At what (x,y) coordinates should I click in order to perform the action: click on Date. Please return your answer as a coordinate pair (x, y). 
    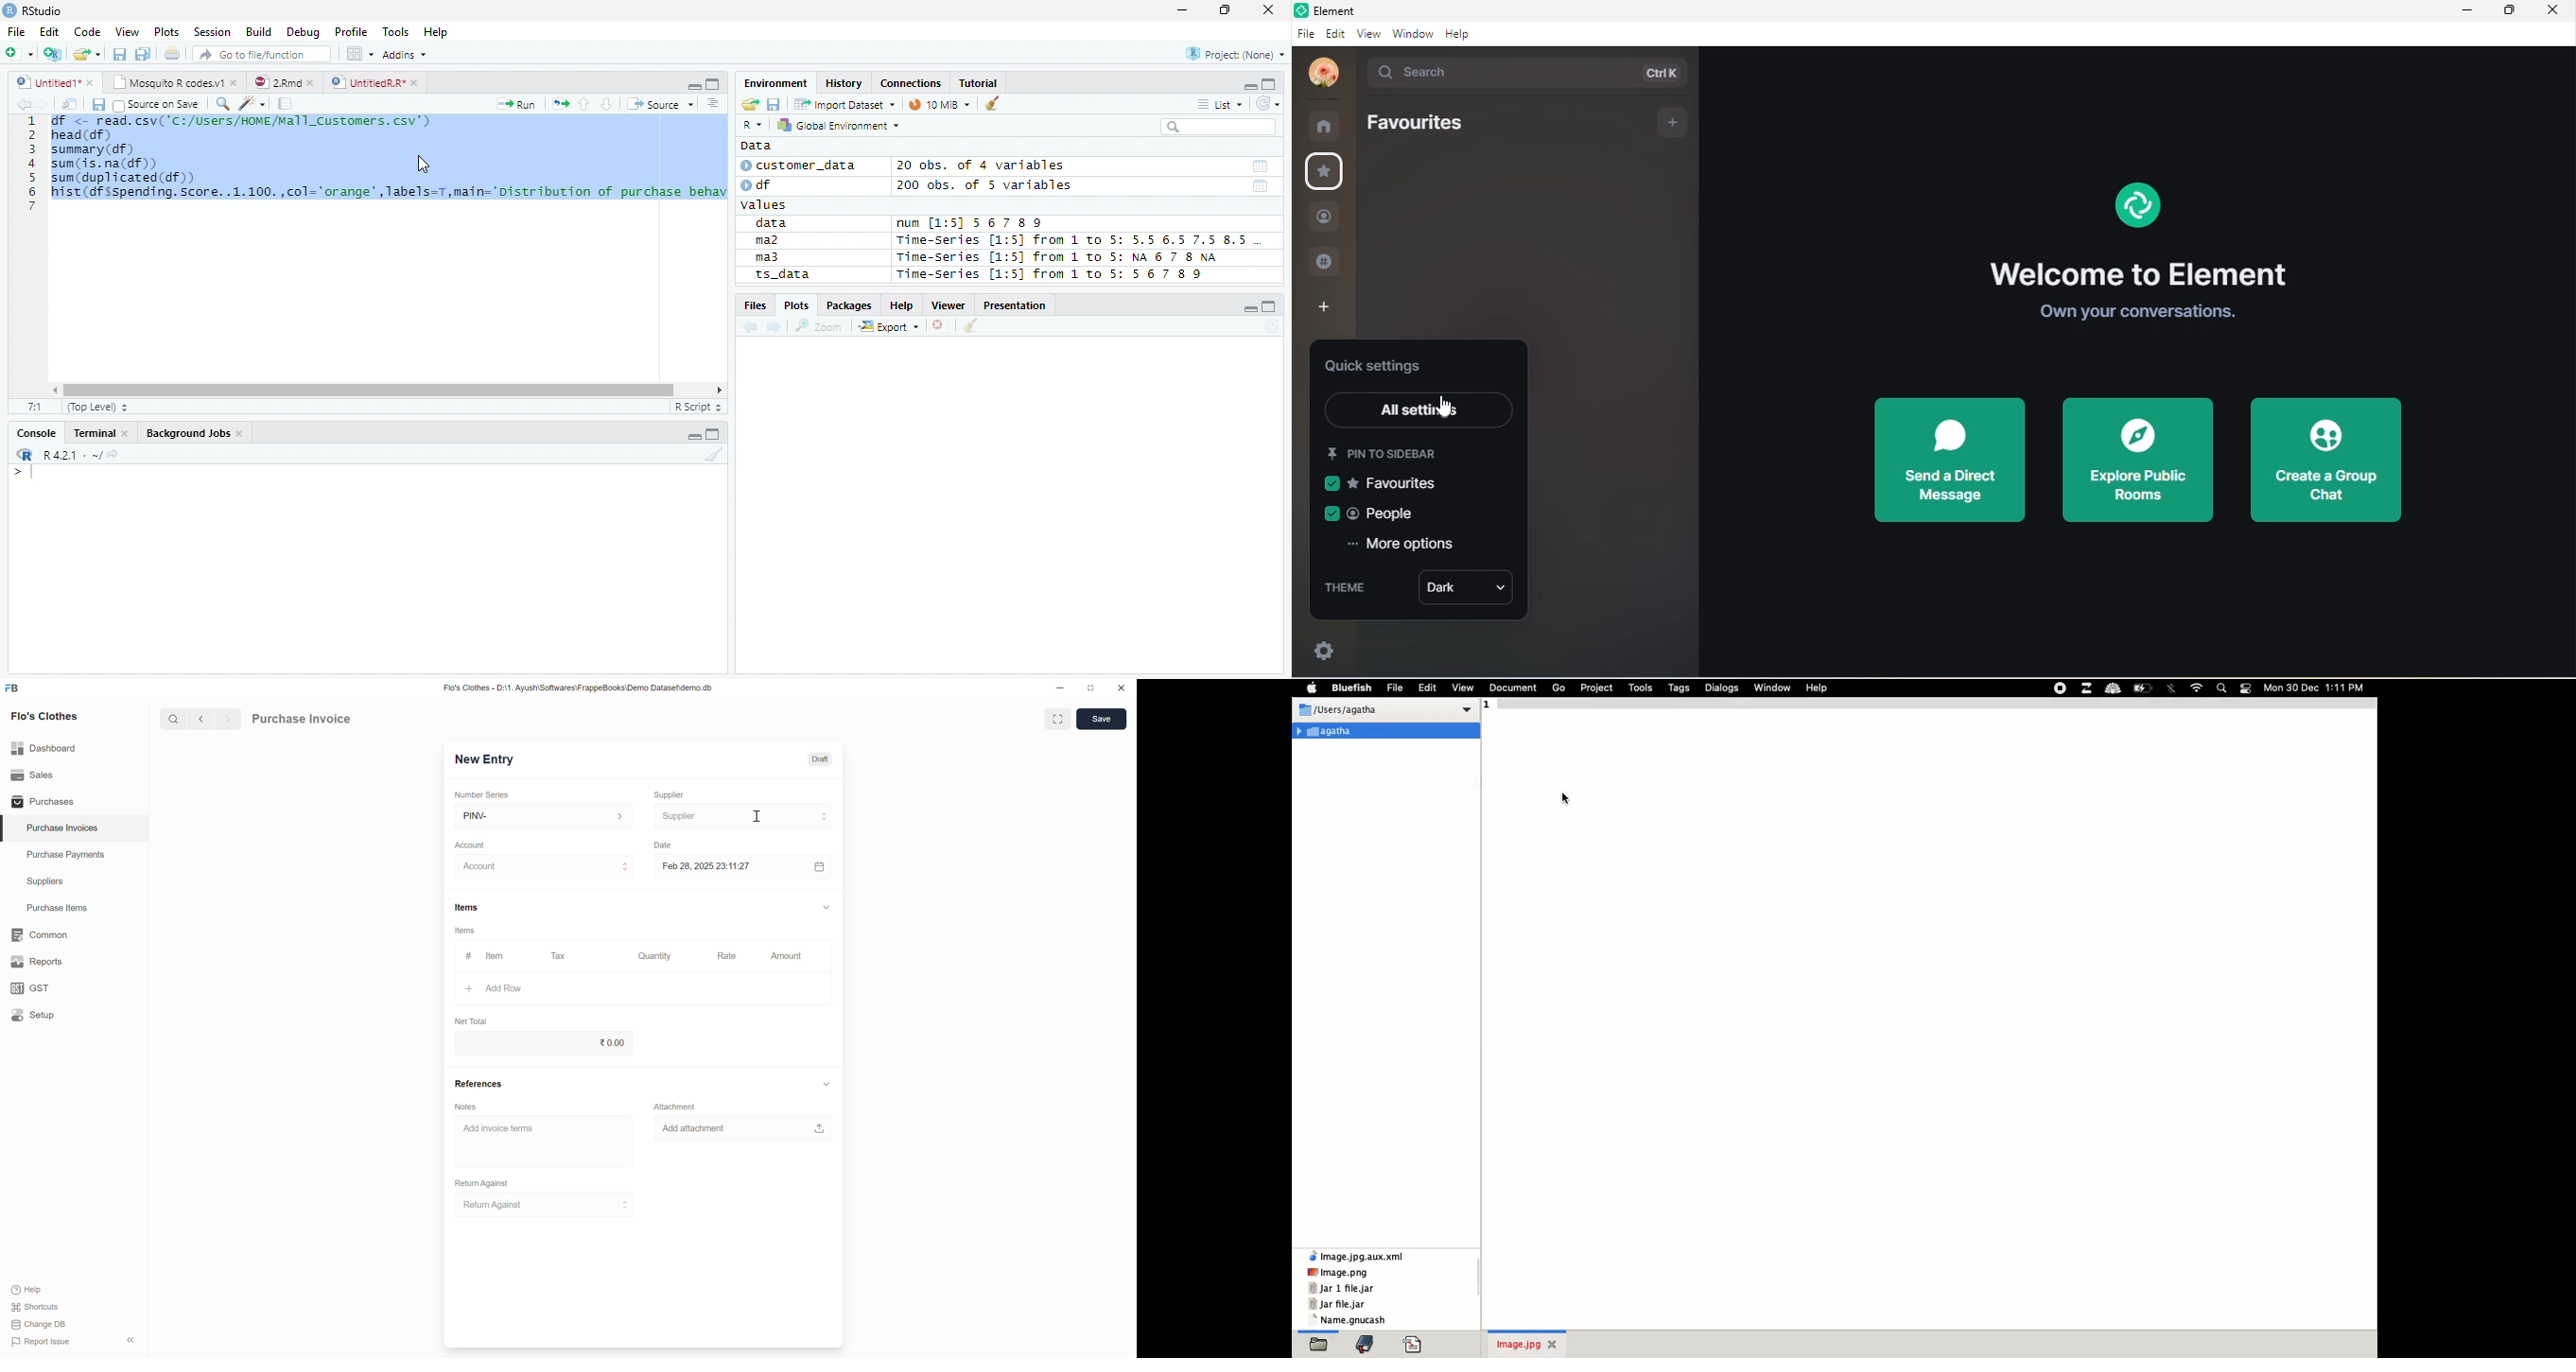
    Looking at the image, I should click on (1261, 187).